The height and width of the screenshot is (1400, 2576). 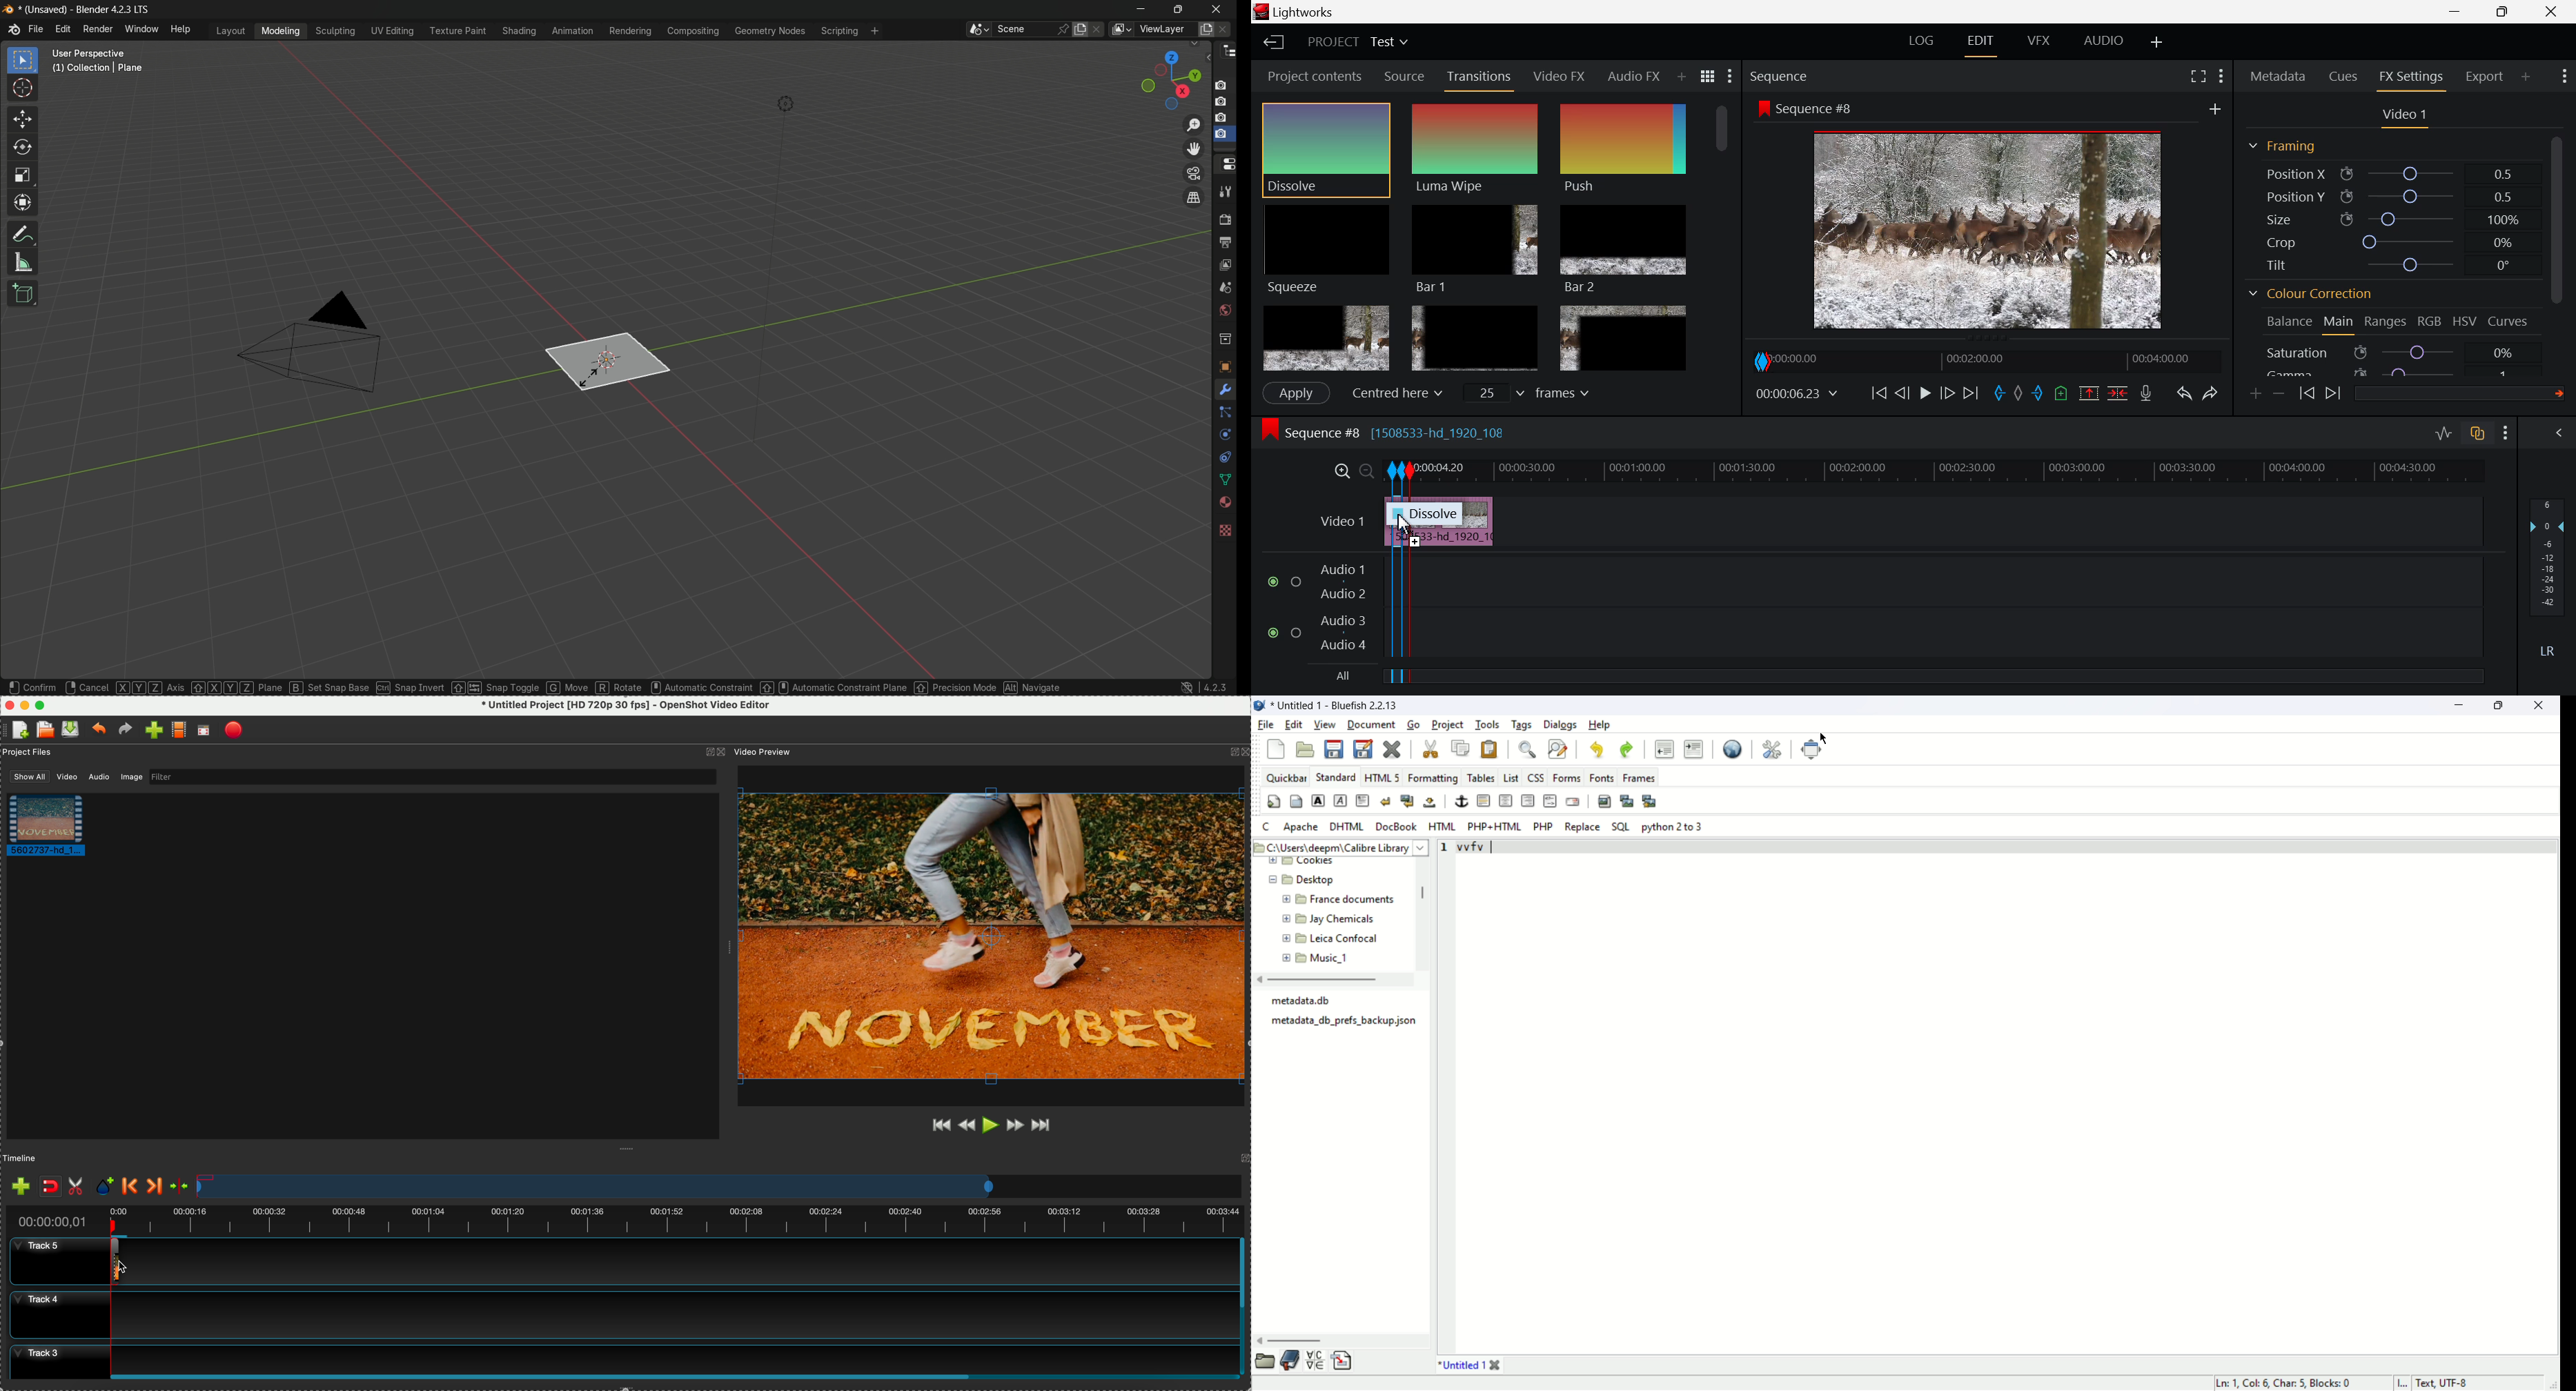 I want to click on undo, so click(x=98, y=730).